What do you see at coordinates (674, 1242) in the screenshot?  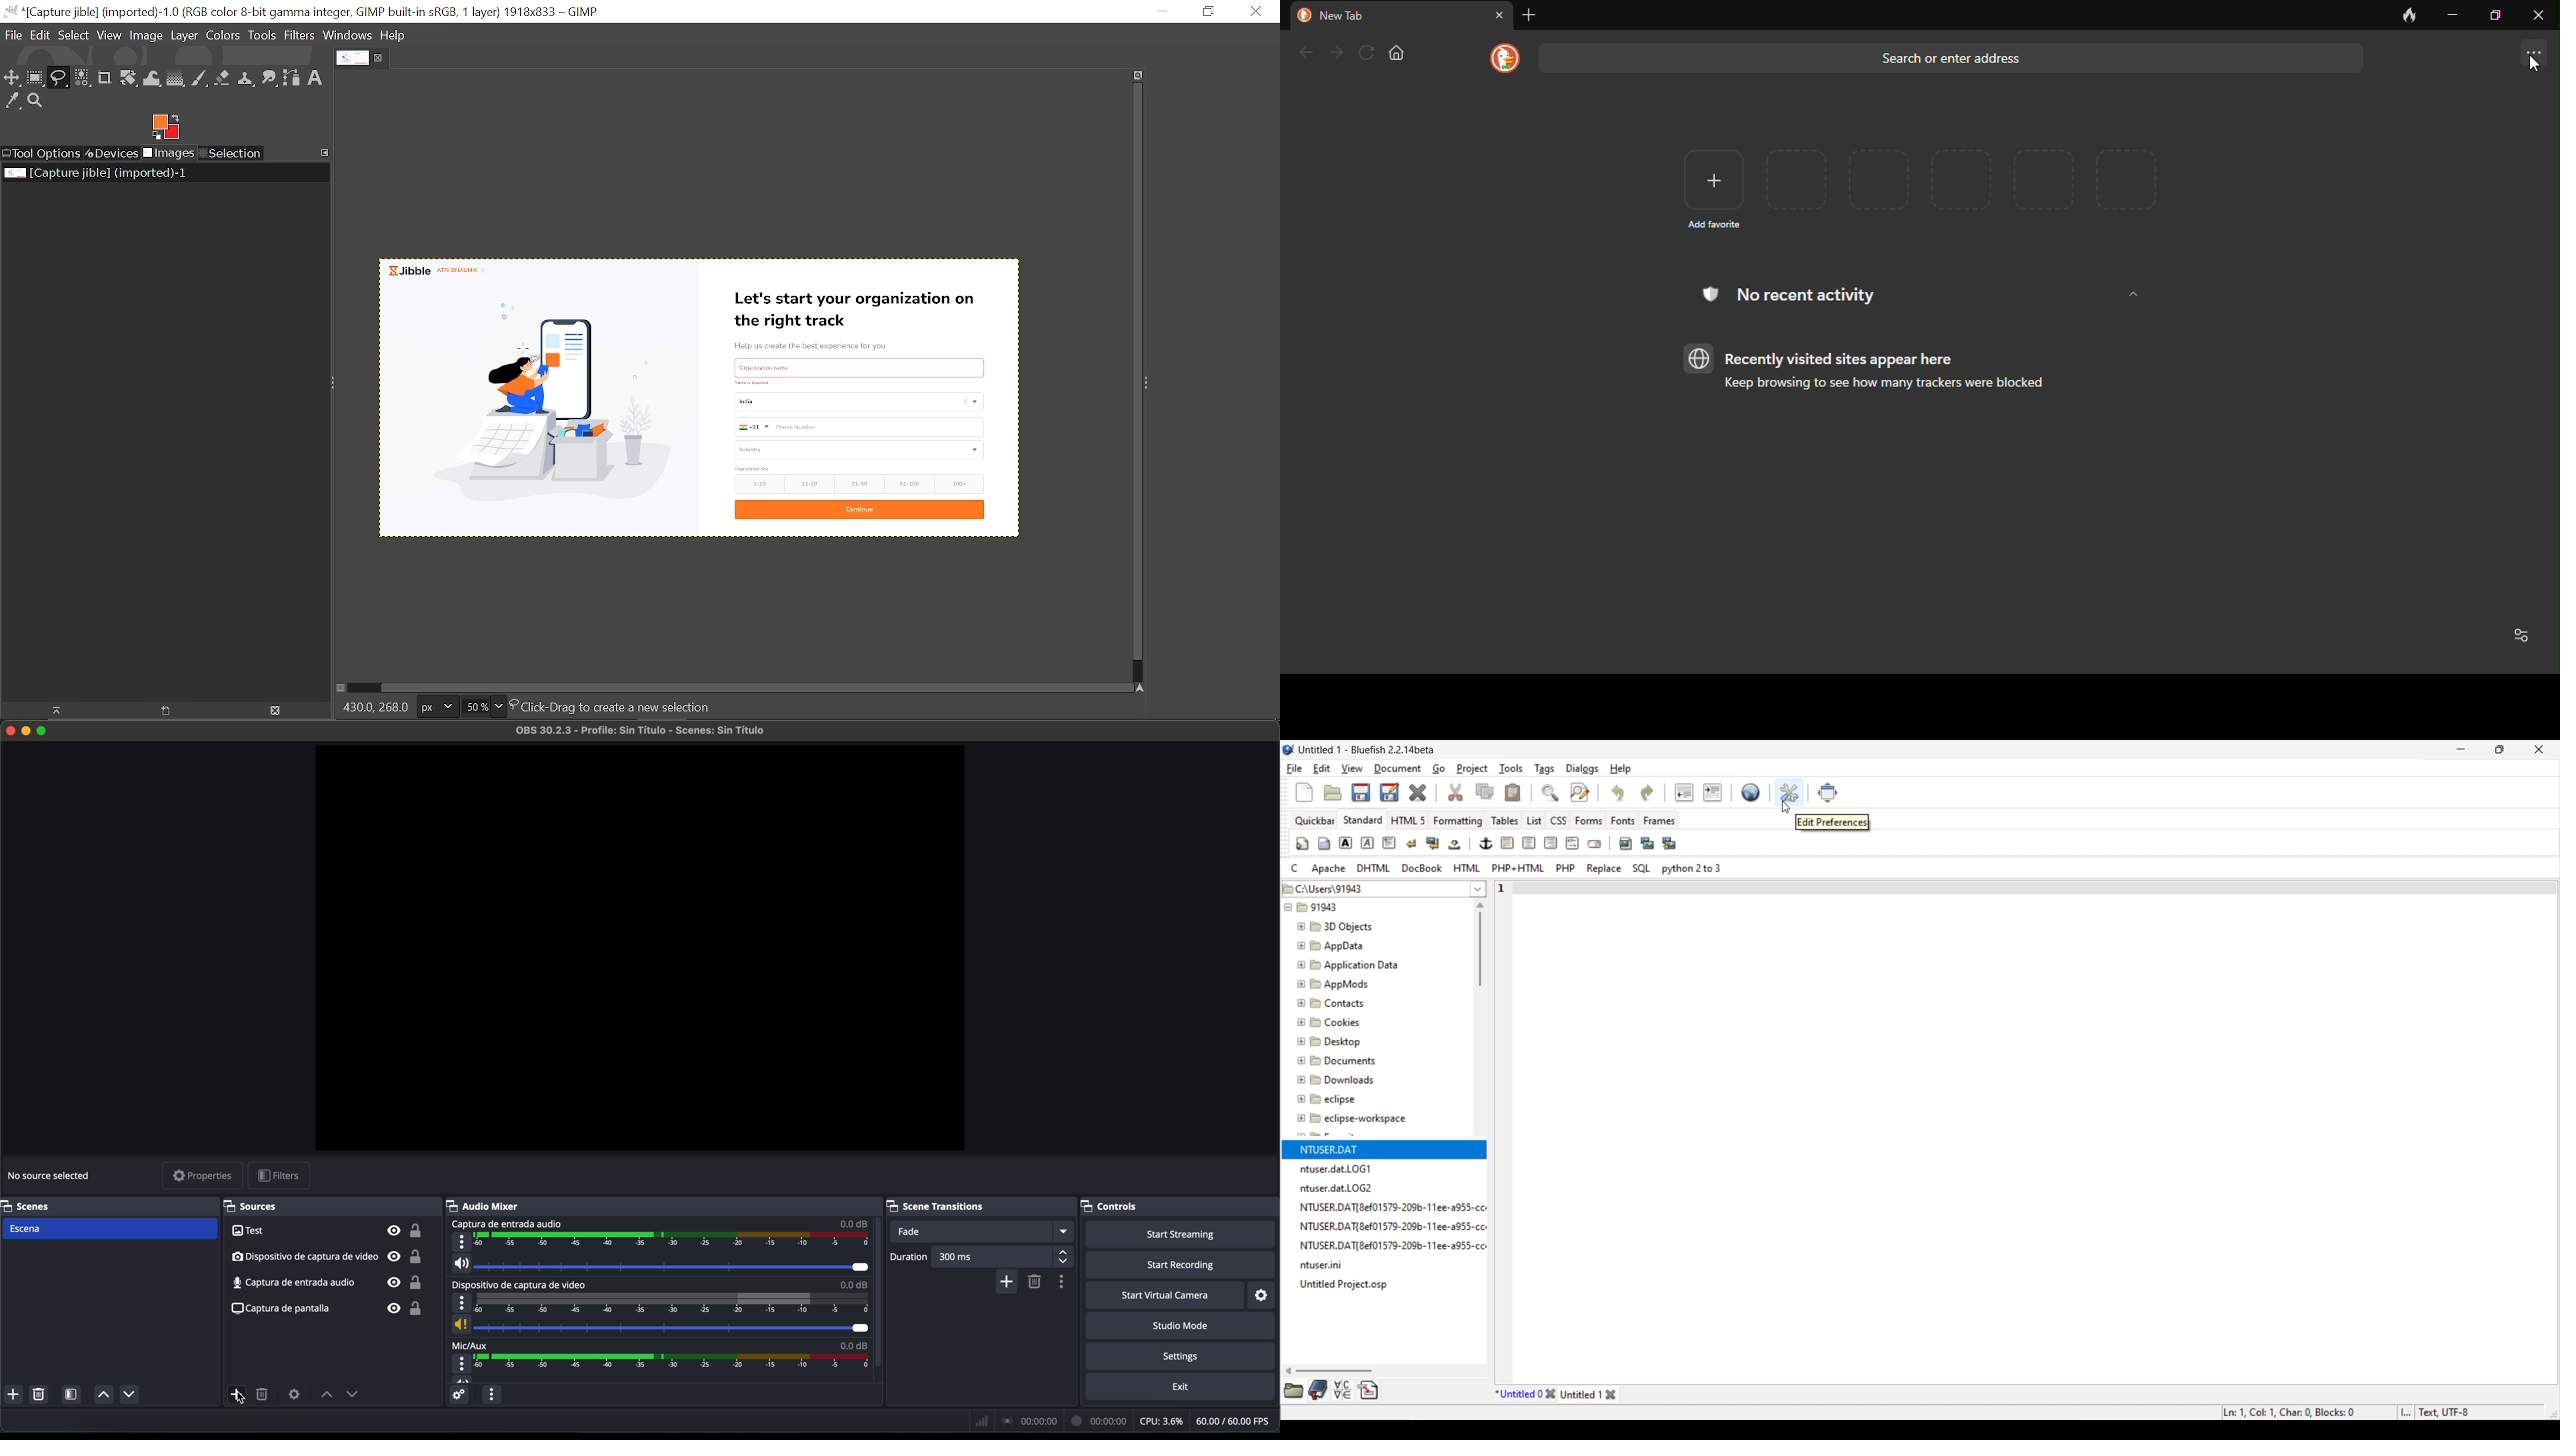 I see `timeline` at bounding box center [674, 1242].